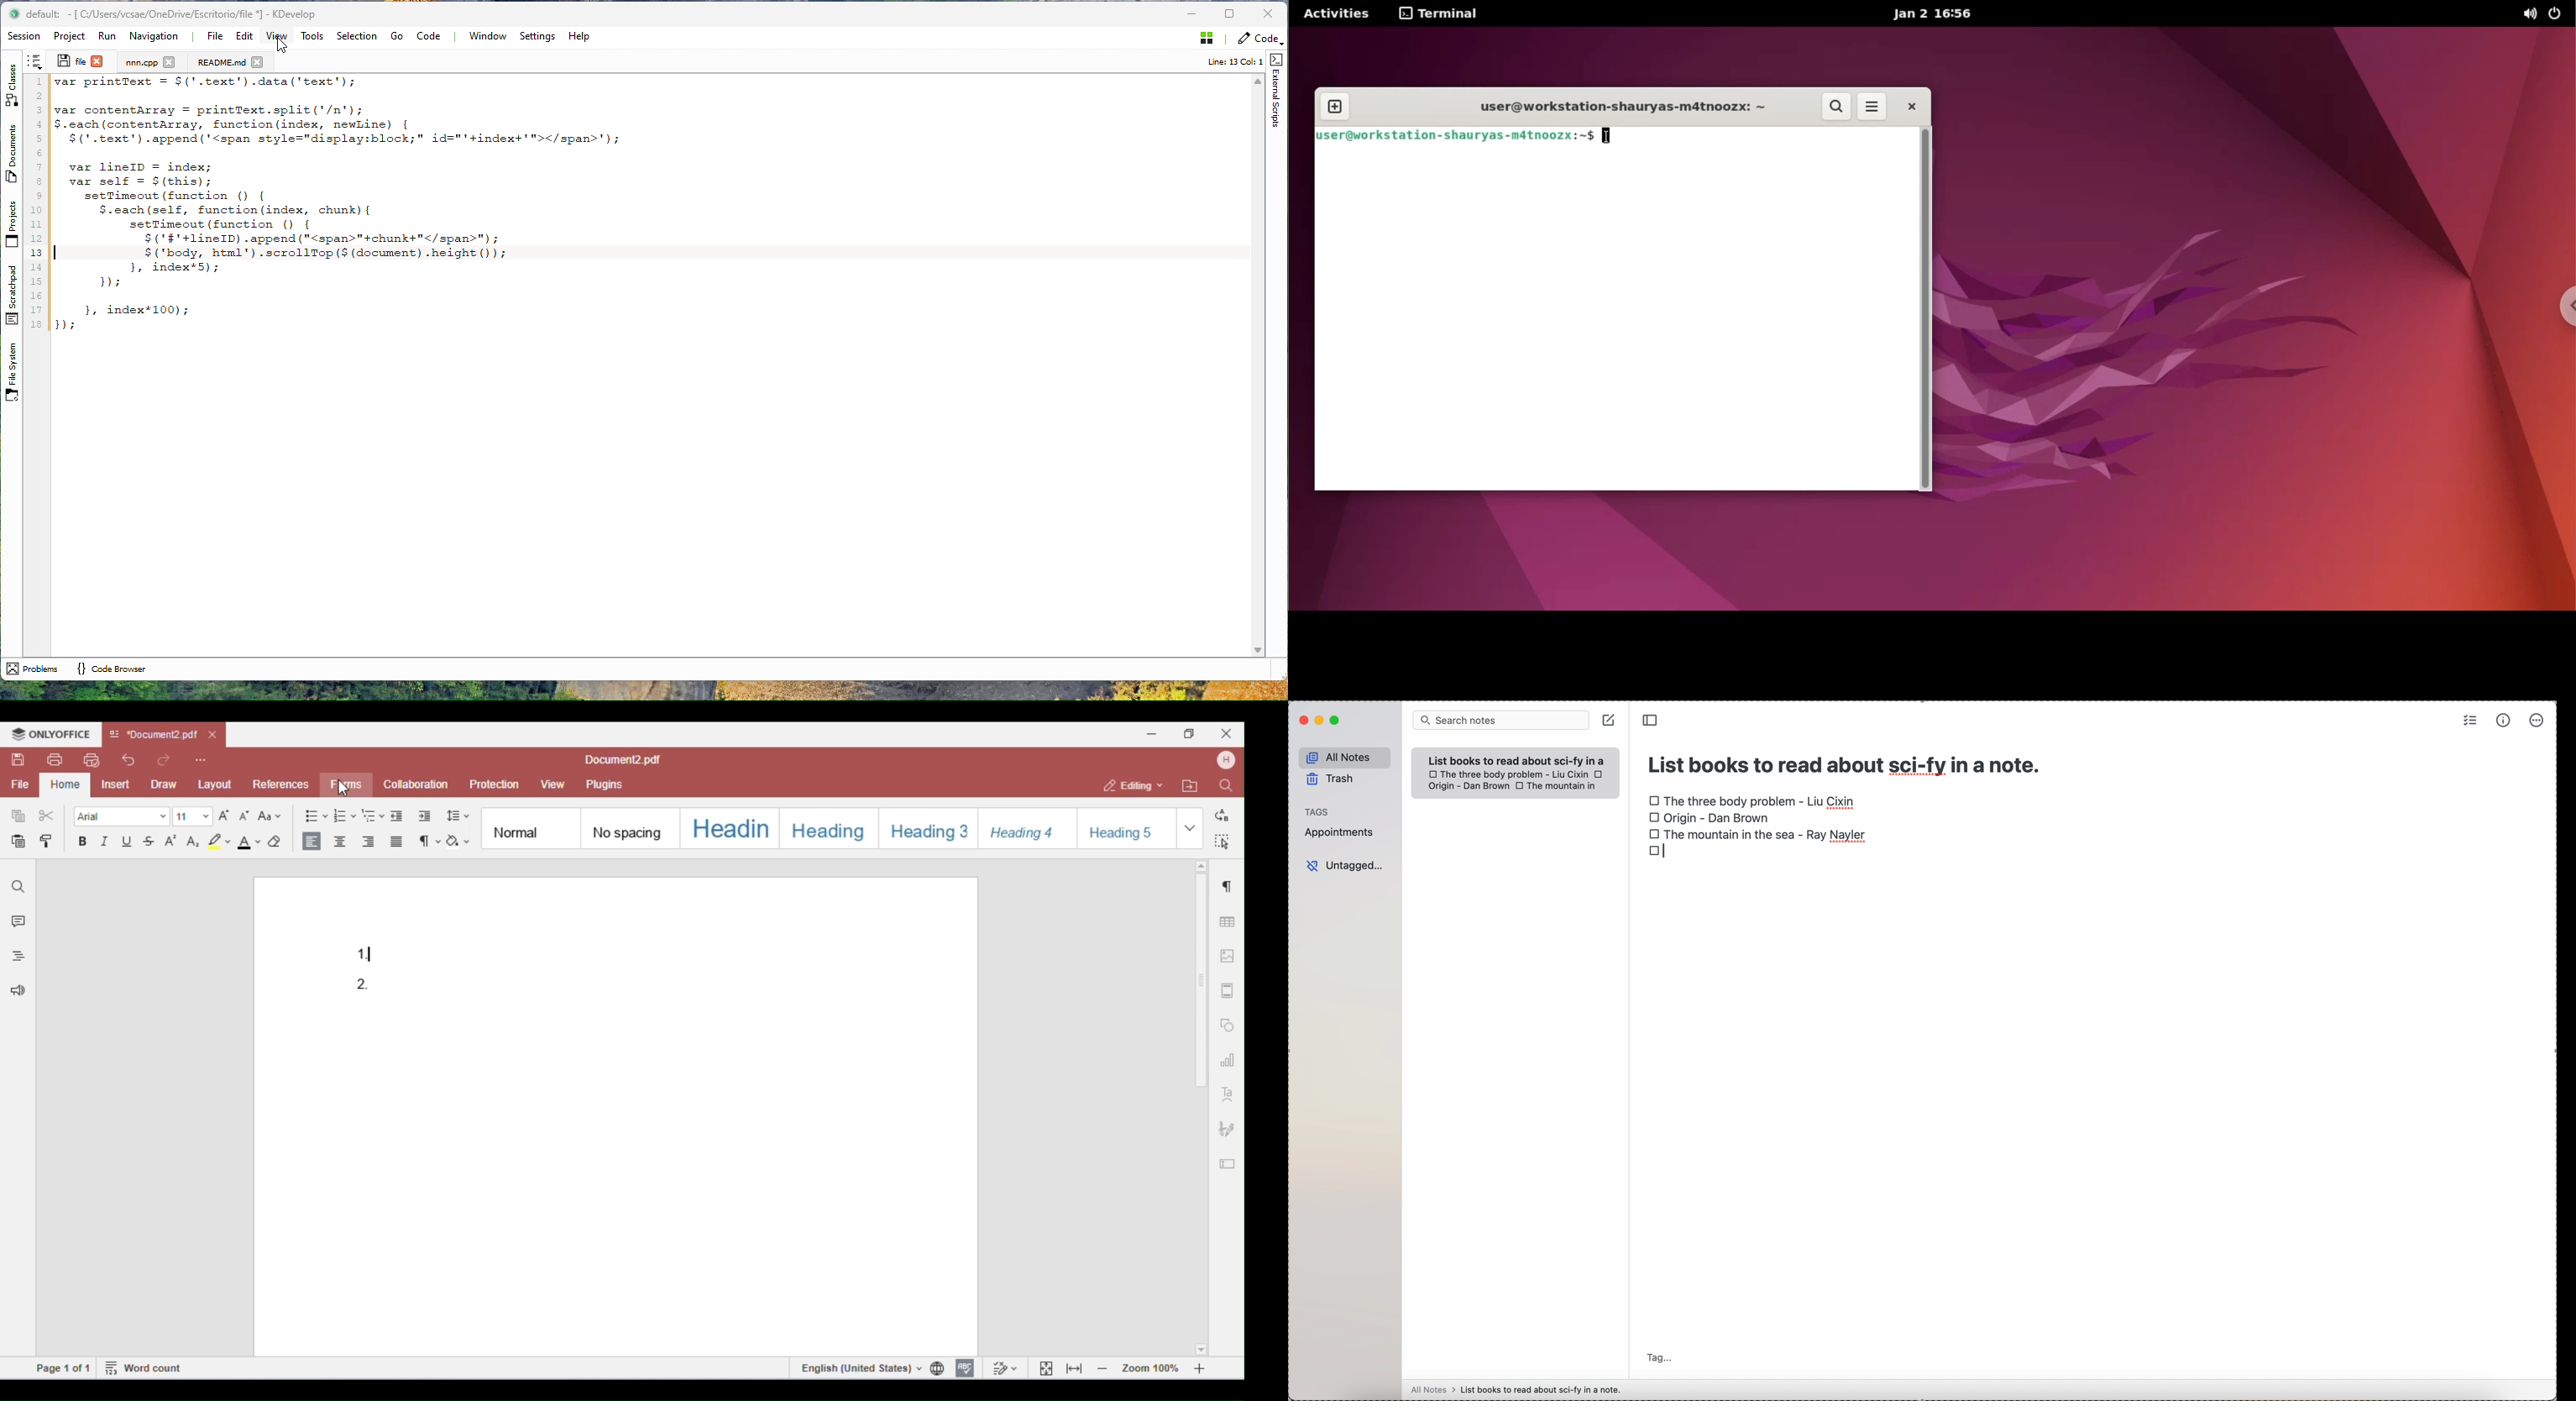 The width and height of the screenshot is (2576, 1428). Describe the element at coordinates (1317, 720) in the screenshot. I see `minimize` at that location.